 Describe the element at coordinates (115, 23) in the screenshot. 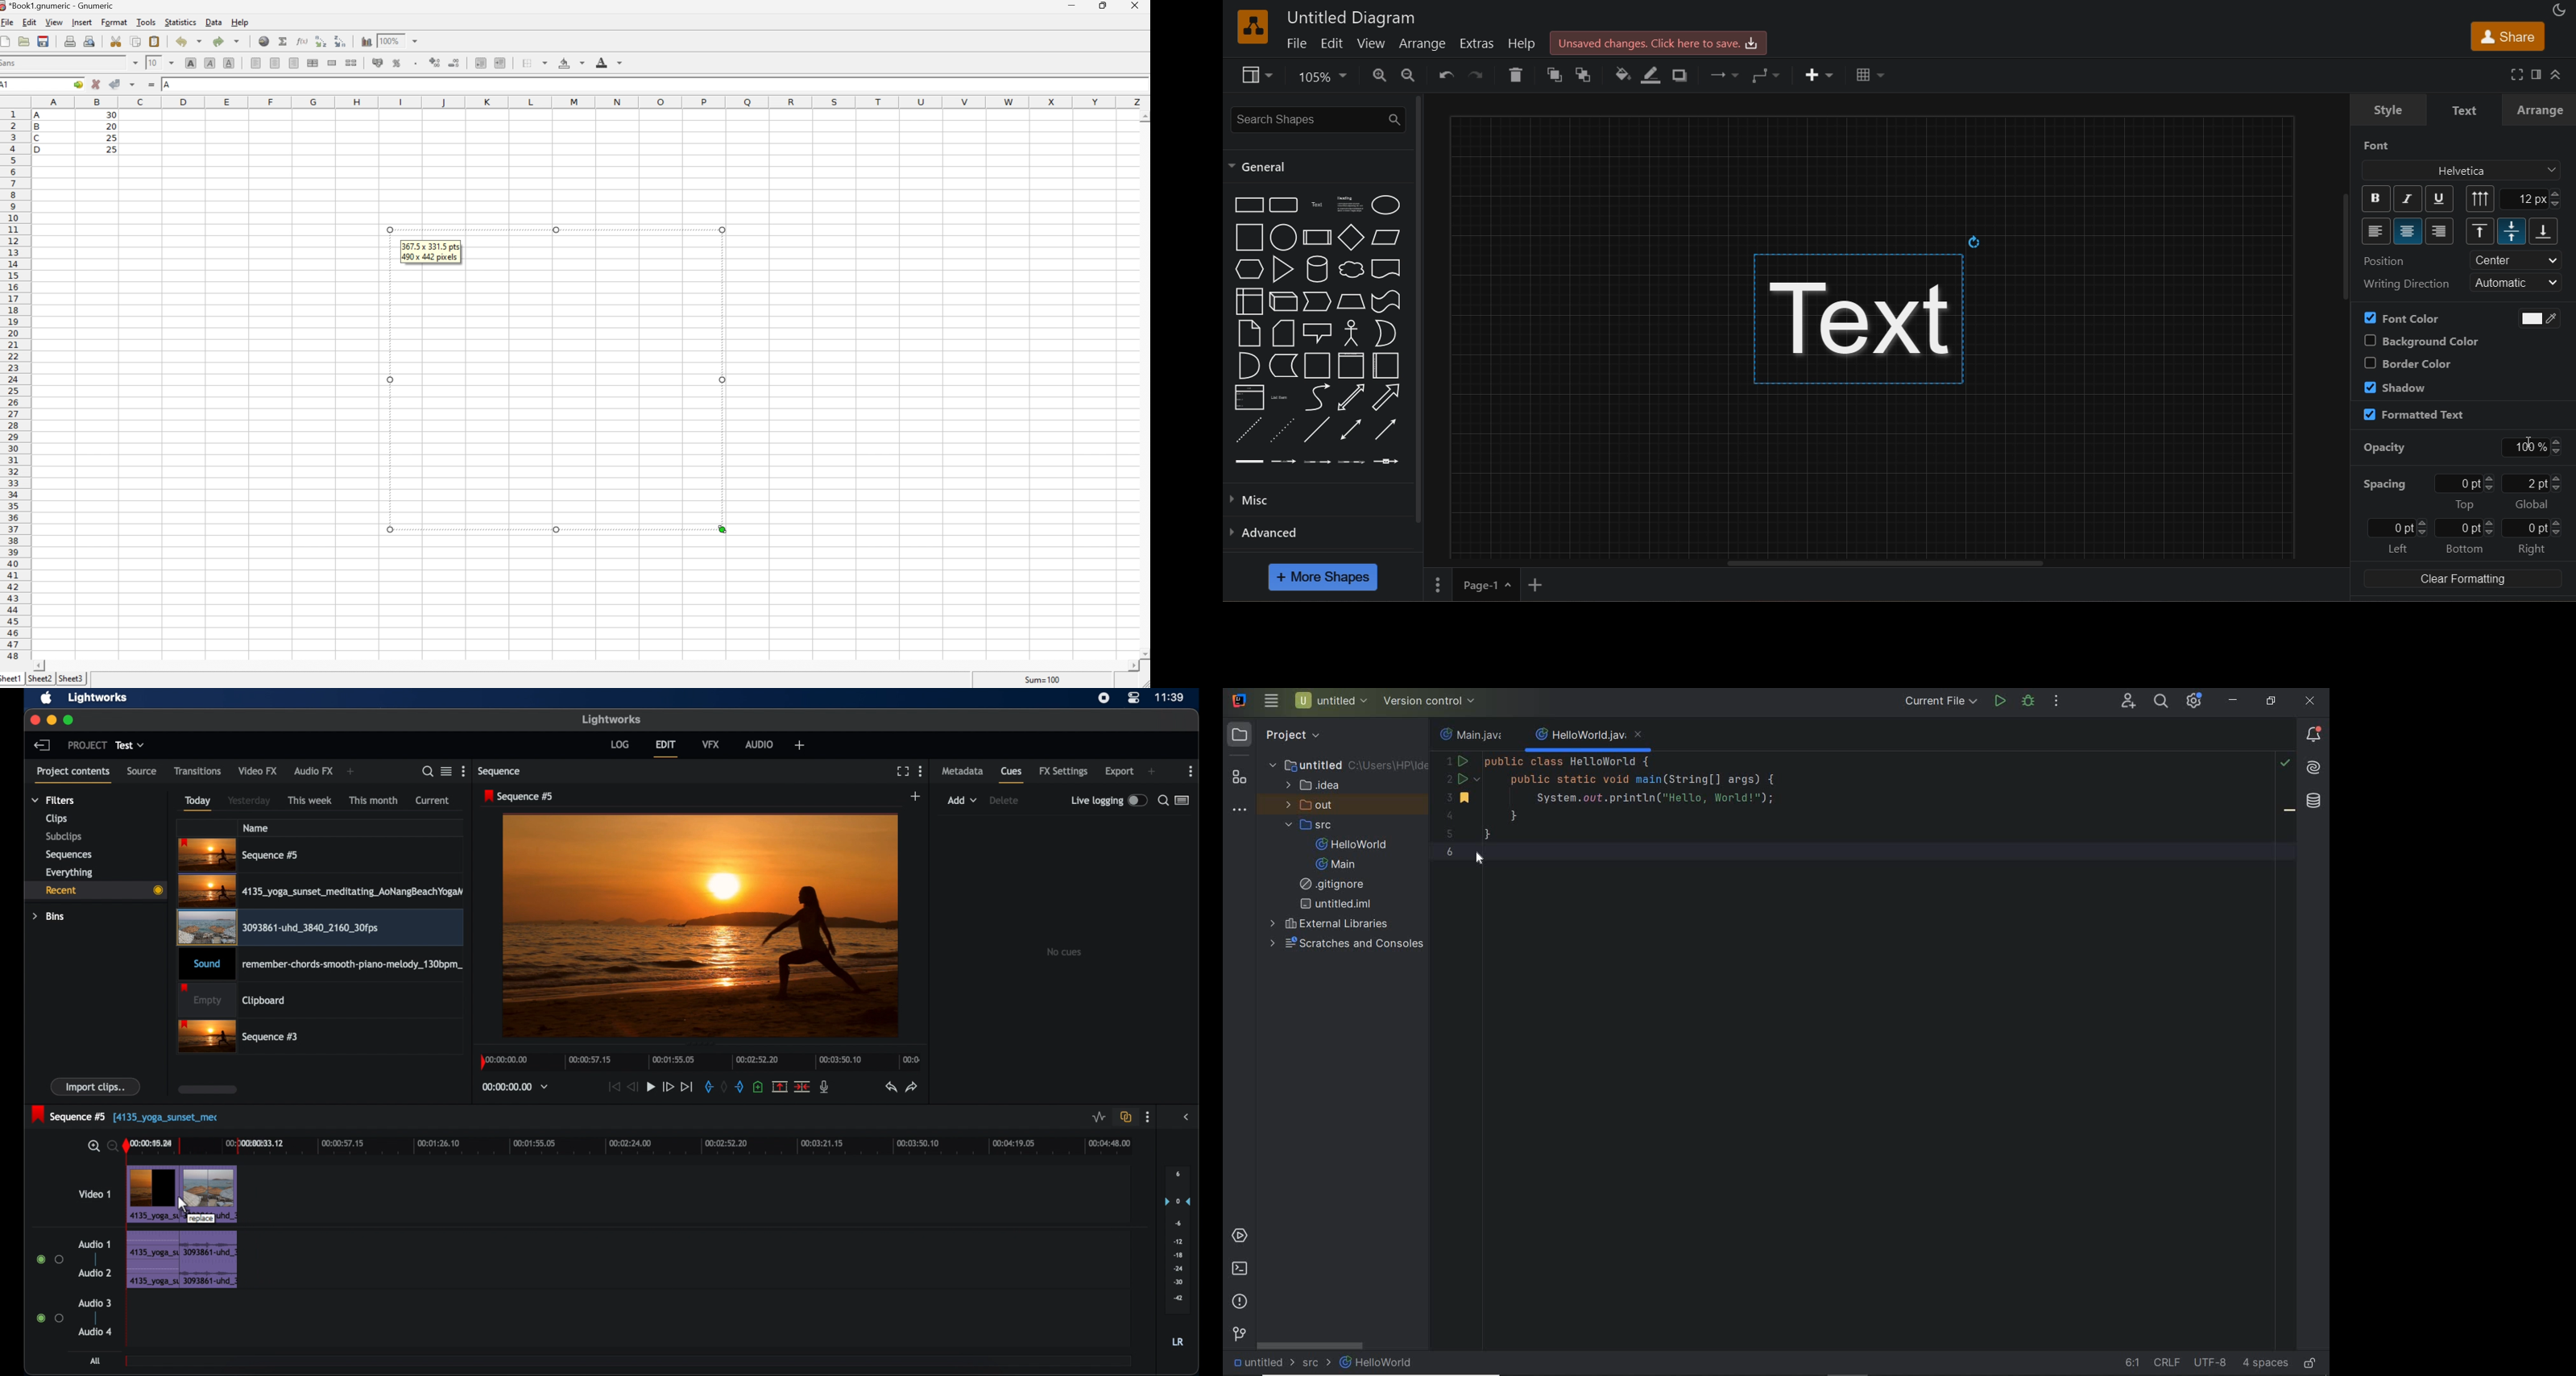

I see `Format` at that location.